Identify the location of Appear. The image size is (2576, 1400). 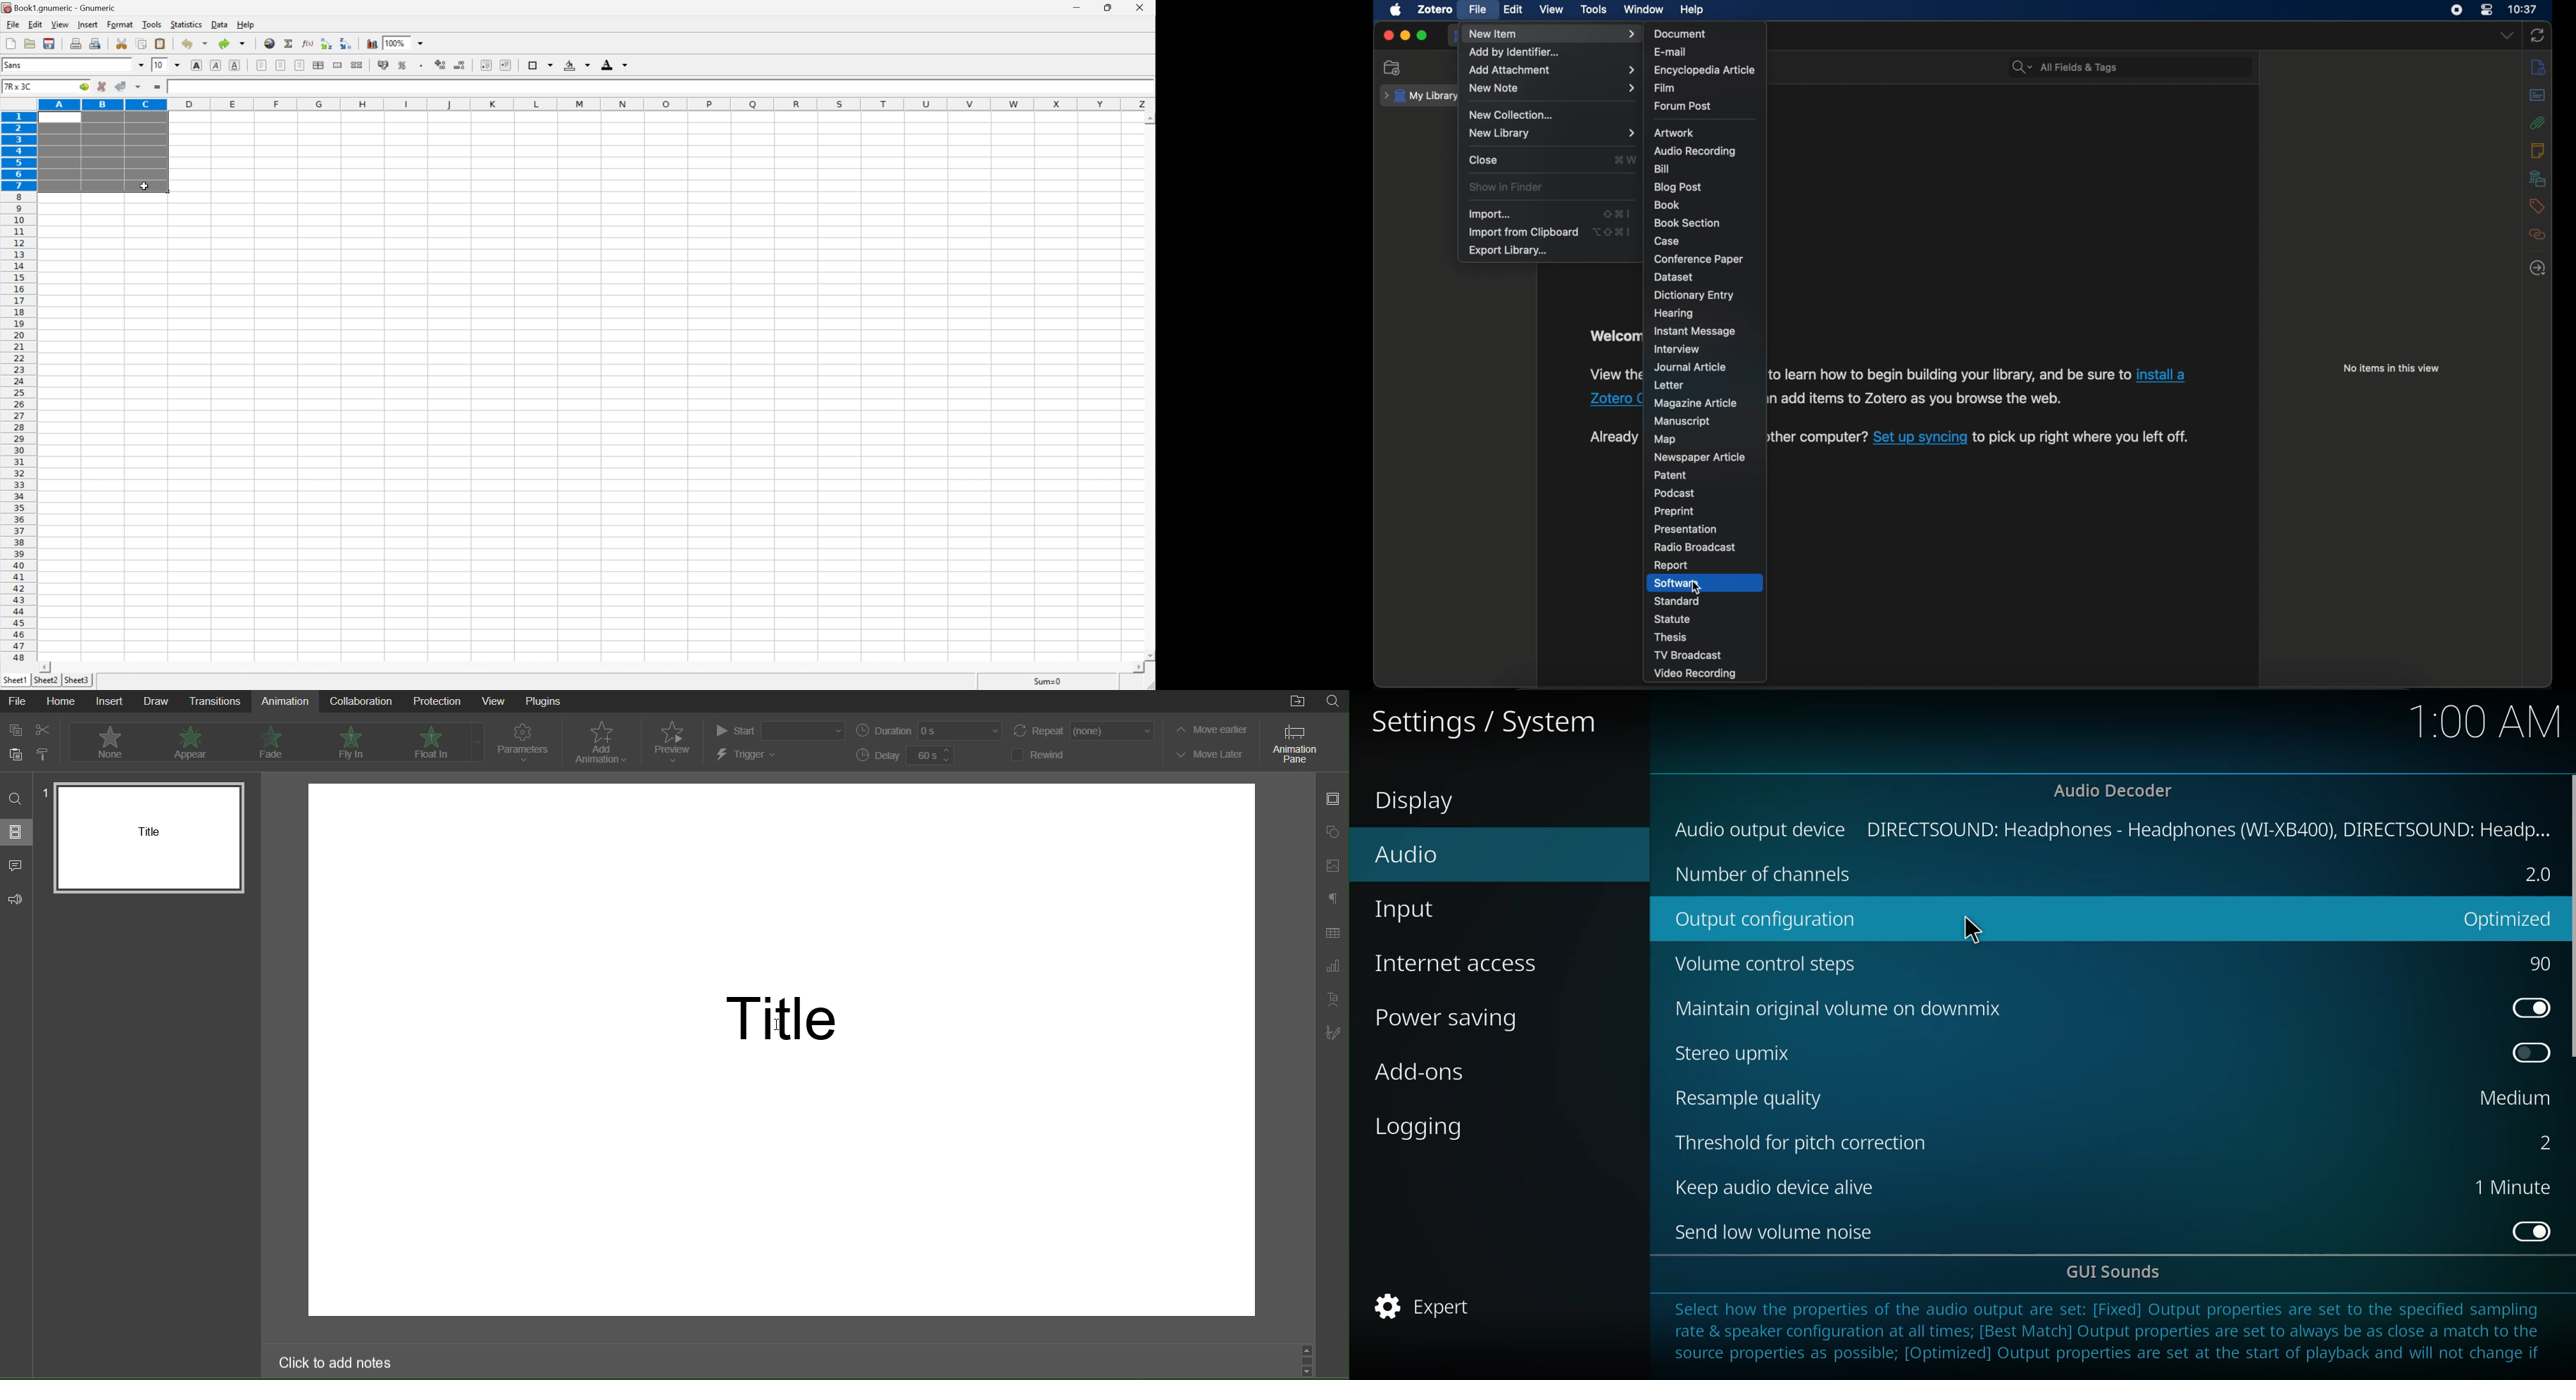
(193, 742).